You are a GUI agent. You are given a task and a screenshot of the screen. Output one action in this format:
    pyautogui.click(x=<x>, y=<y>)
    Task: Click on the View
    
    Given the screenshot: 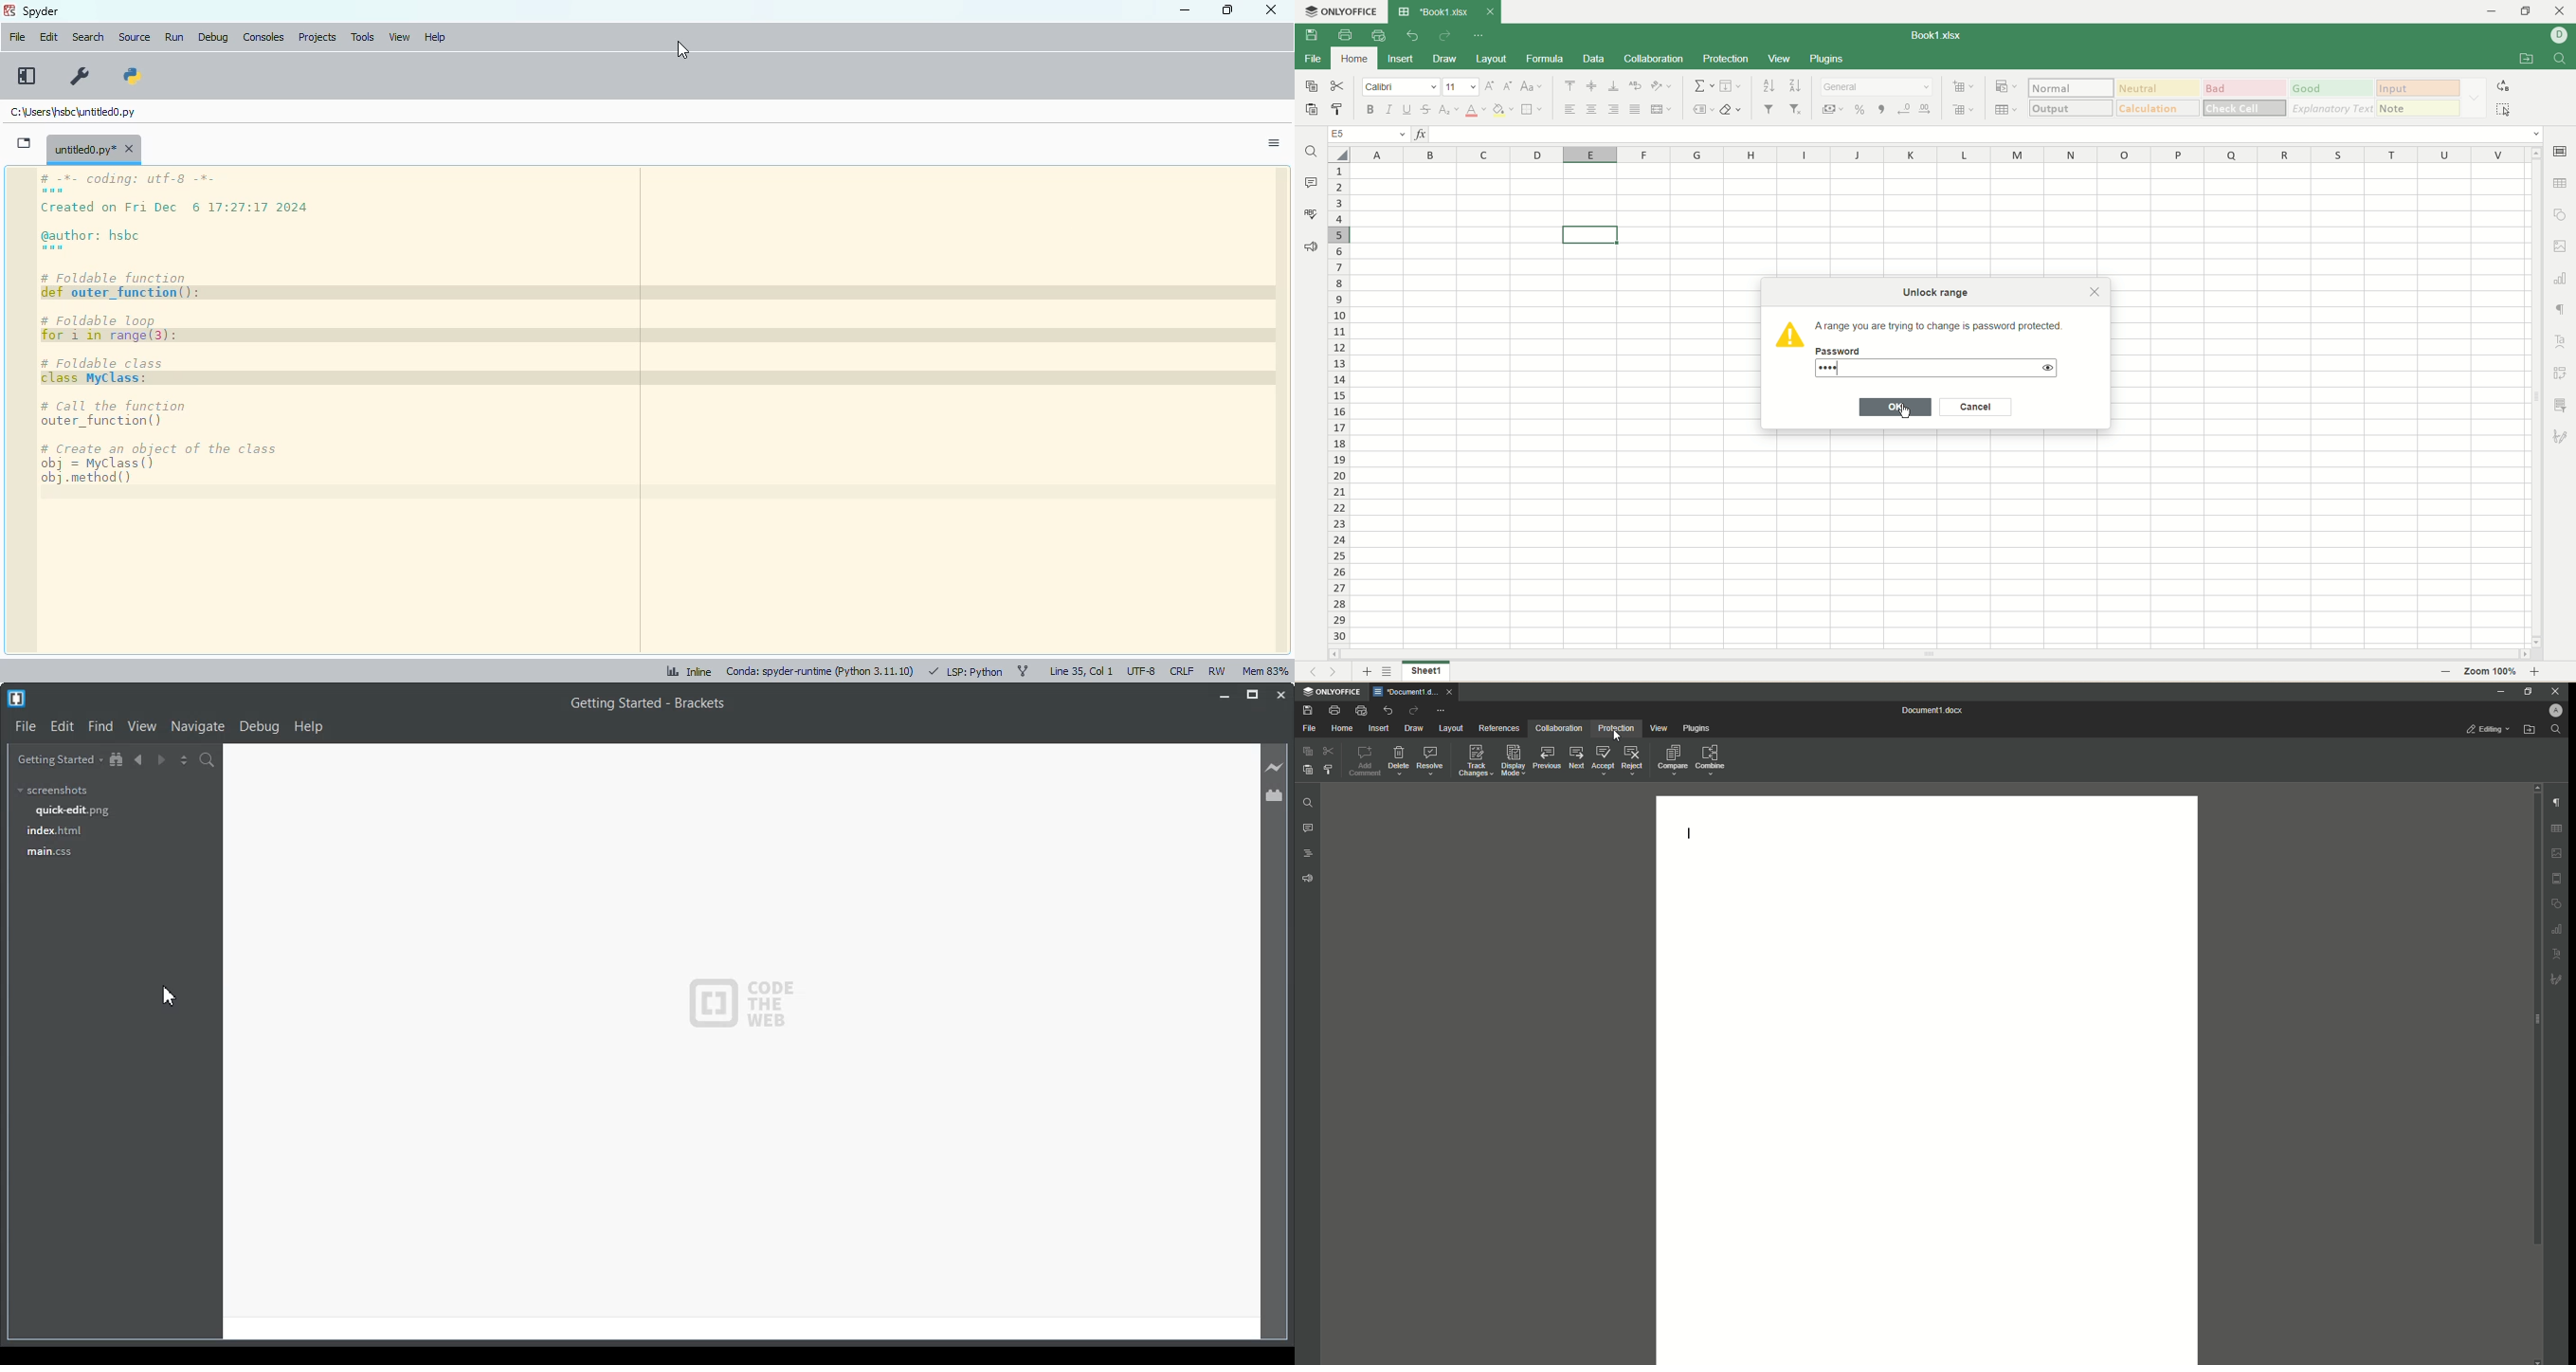 What is the action you would take?
    pyautogui.click(x=1657, y=728)
    